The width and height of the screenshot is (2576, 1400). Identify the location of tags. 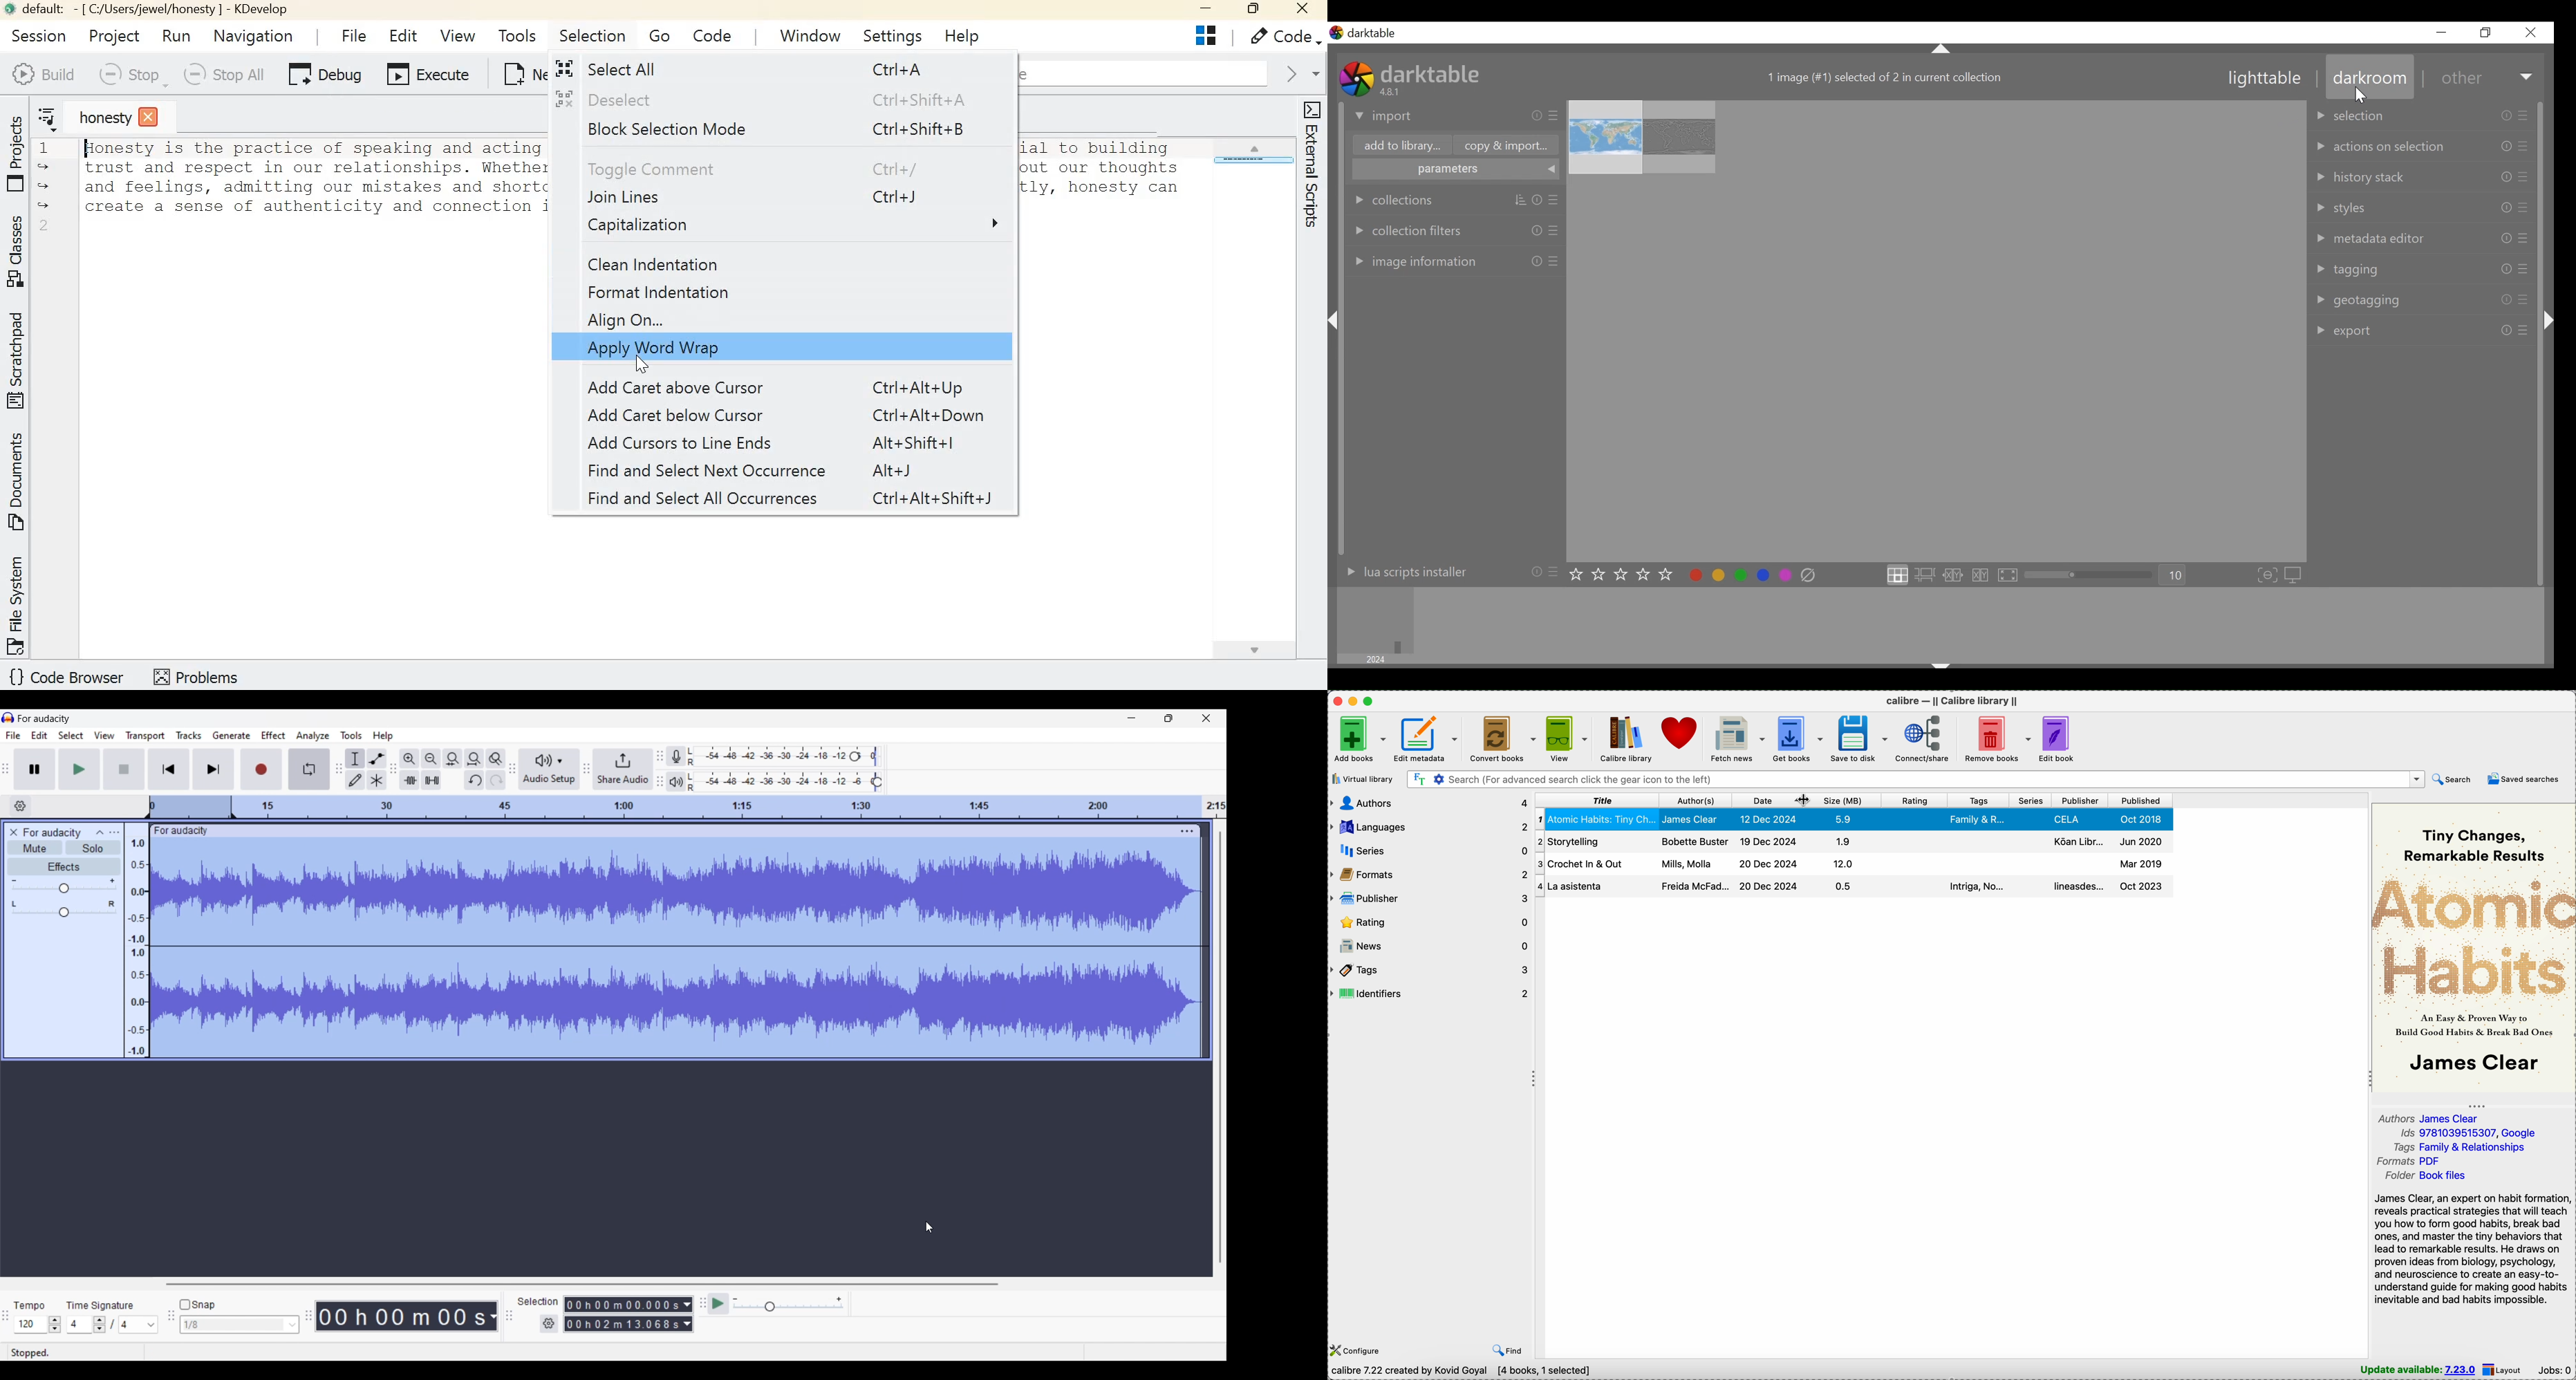
(1431, 970).